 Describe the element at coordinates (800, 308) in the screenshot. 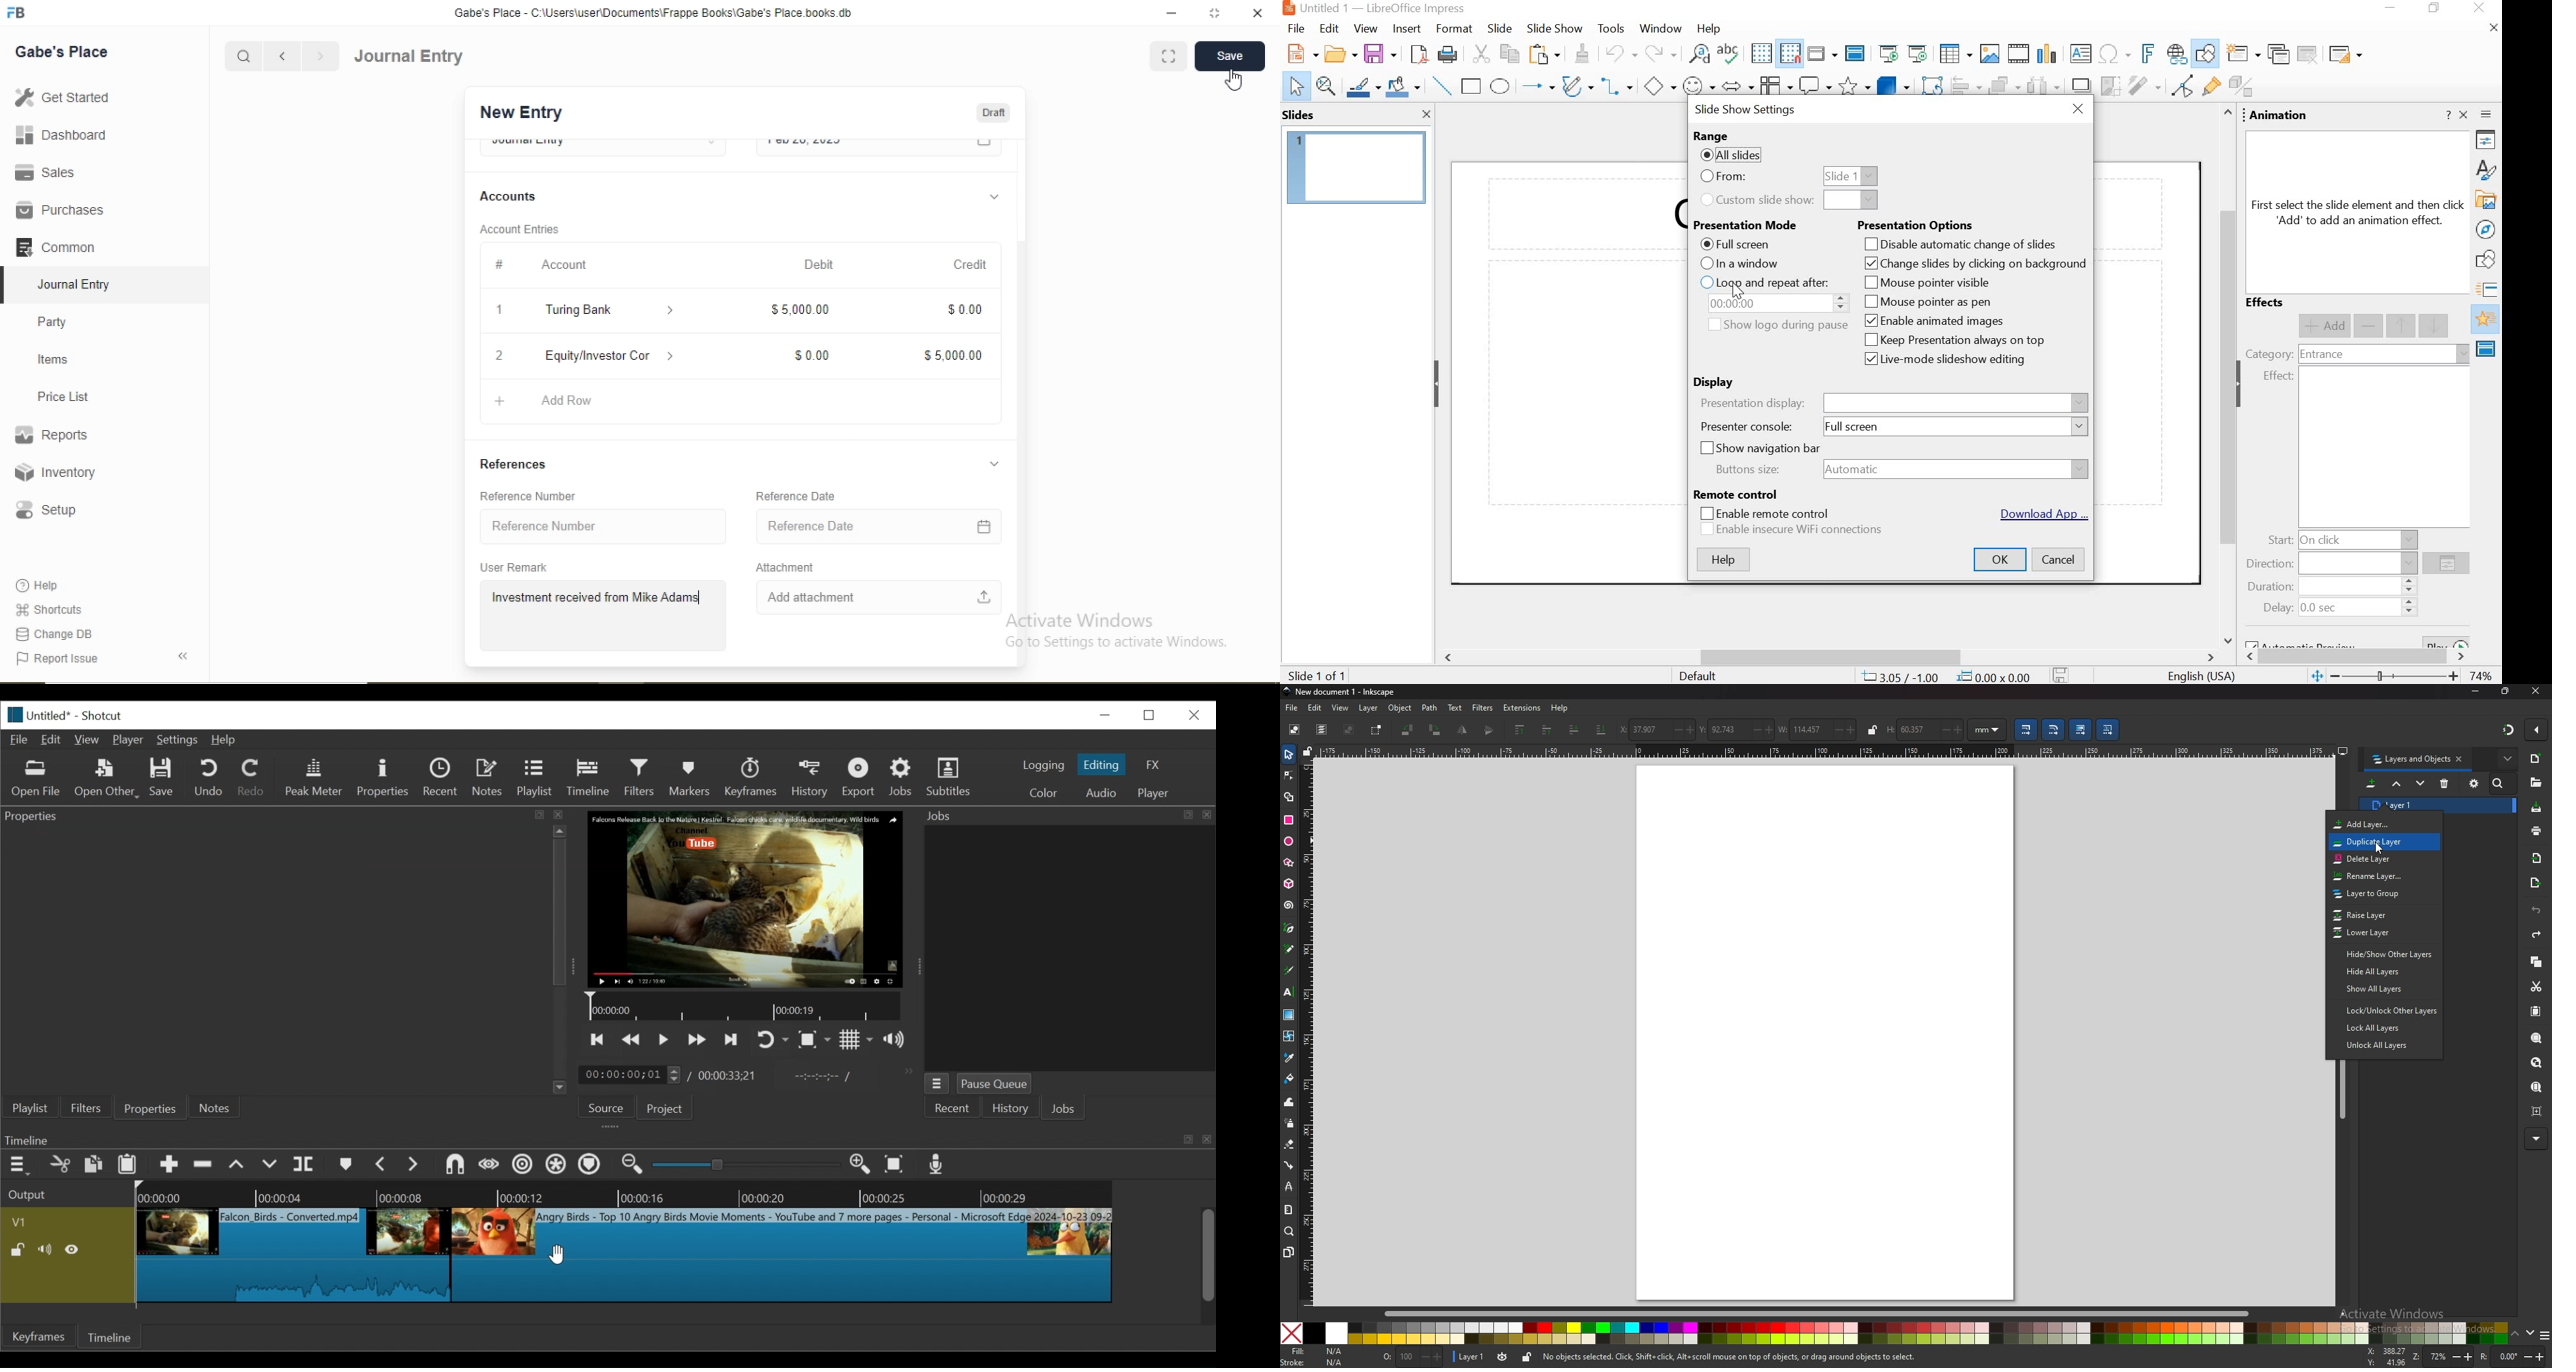

I see `$5,000.00` at that location.